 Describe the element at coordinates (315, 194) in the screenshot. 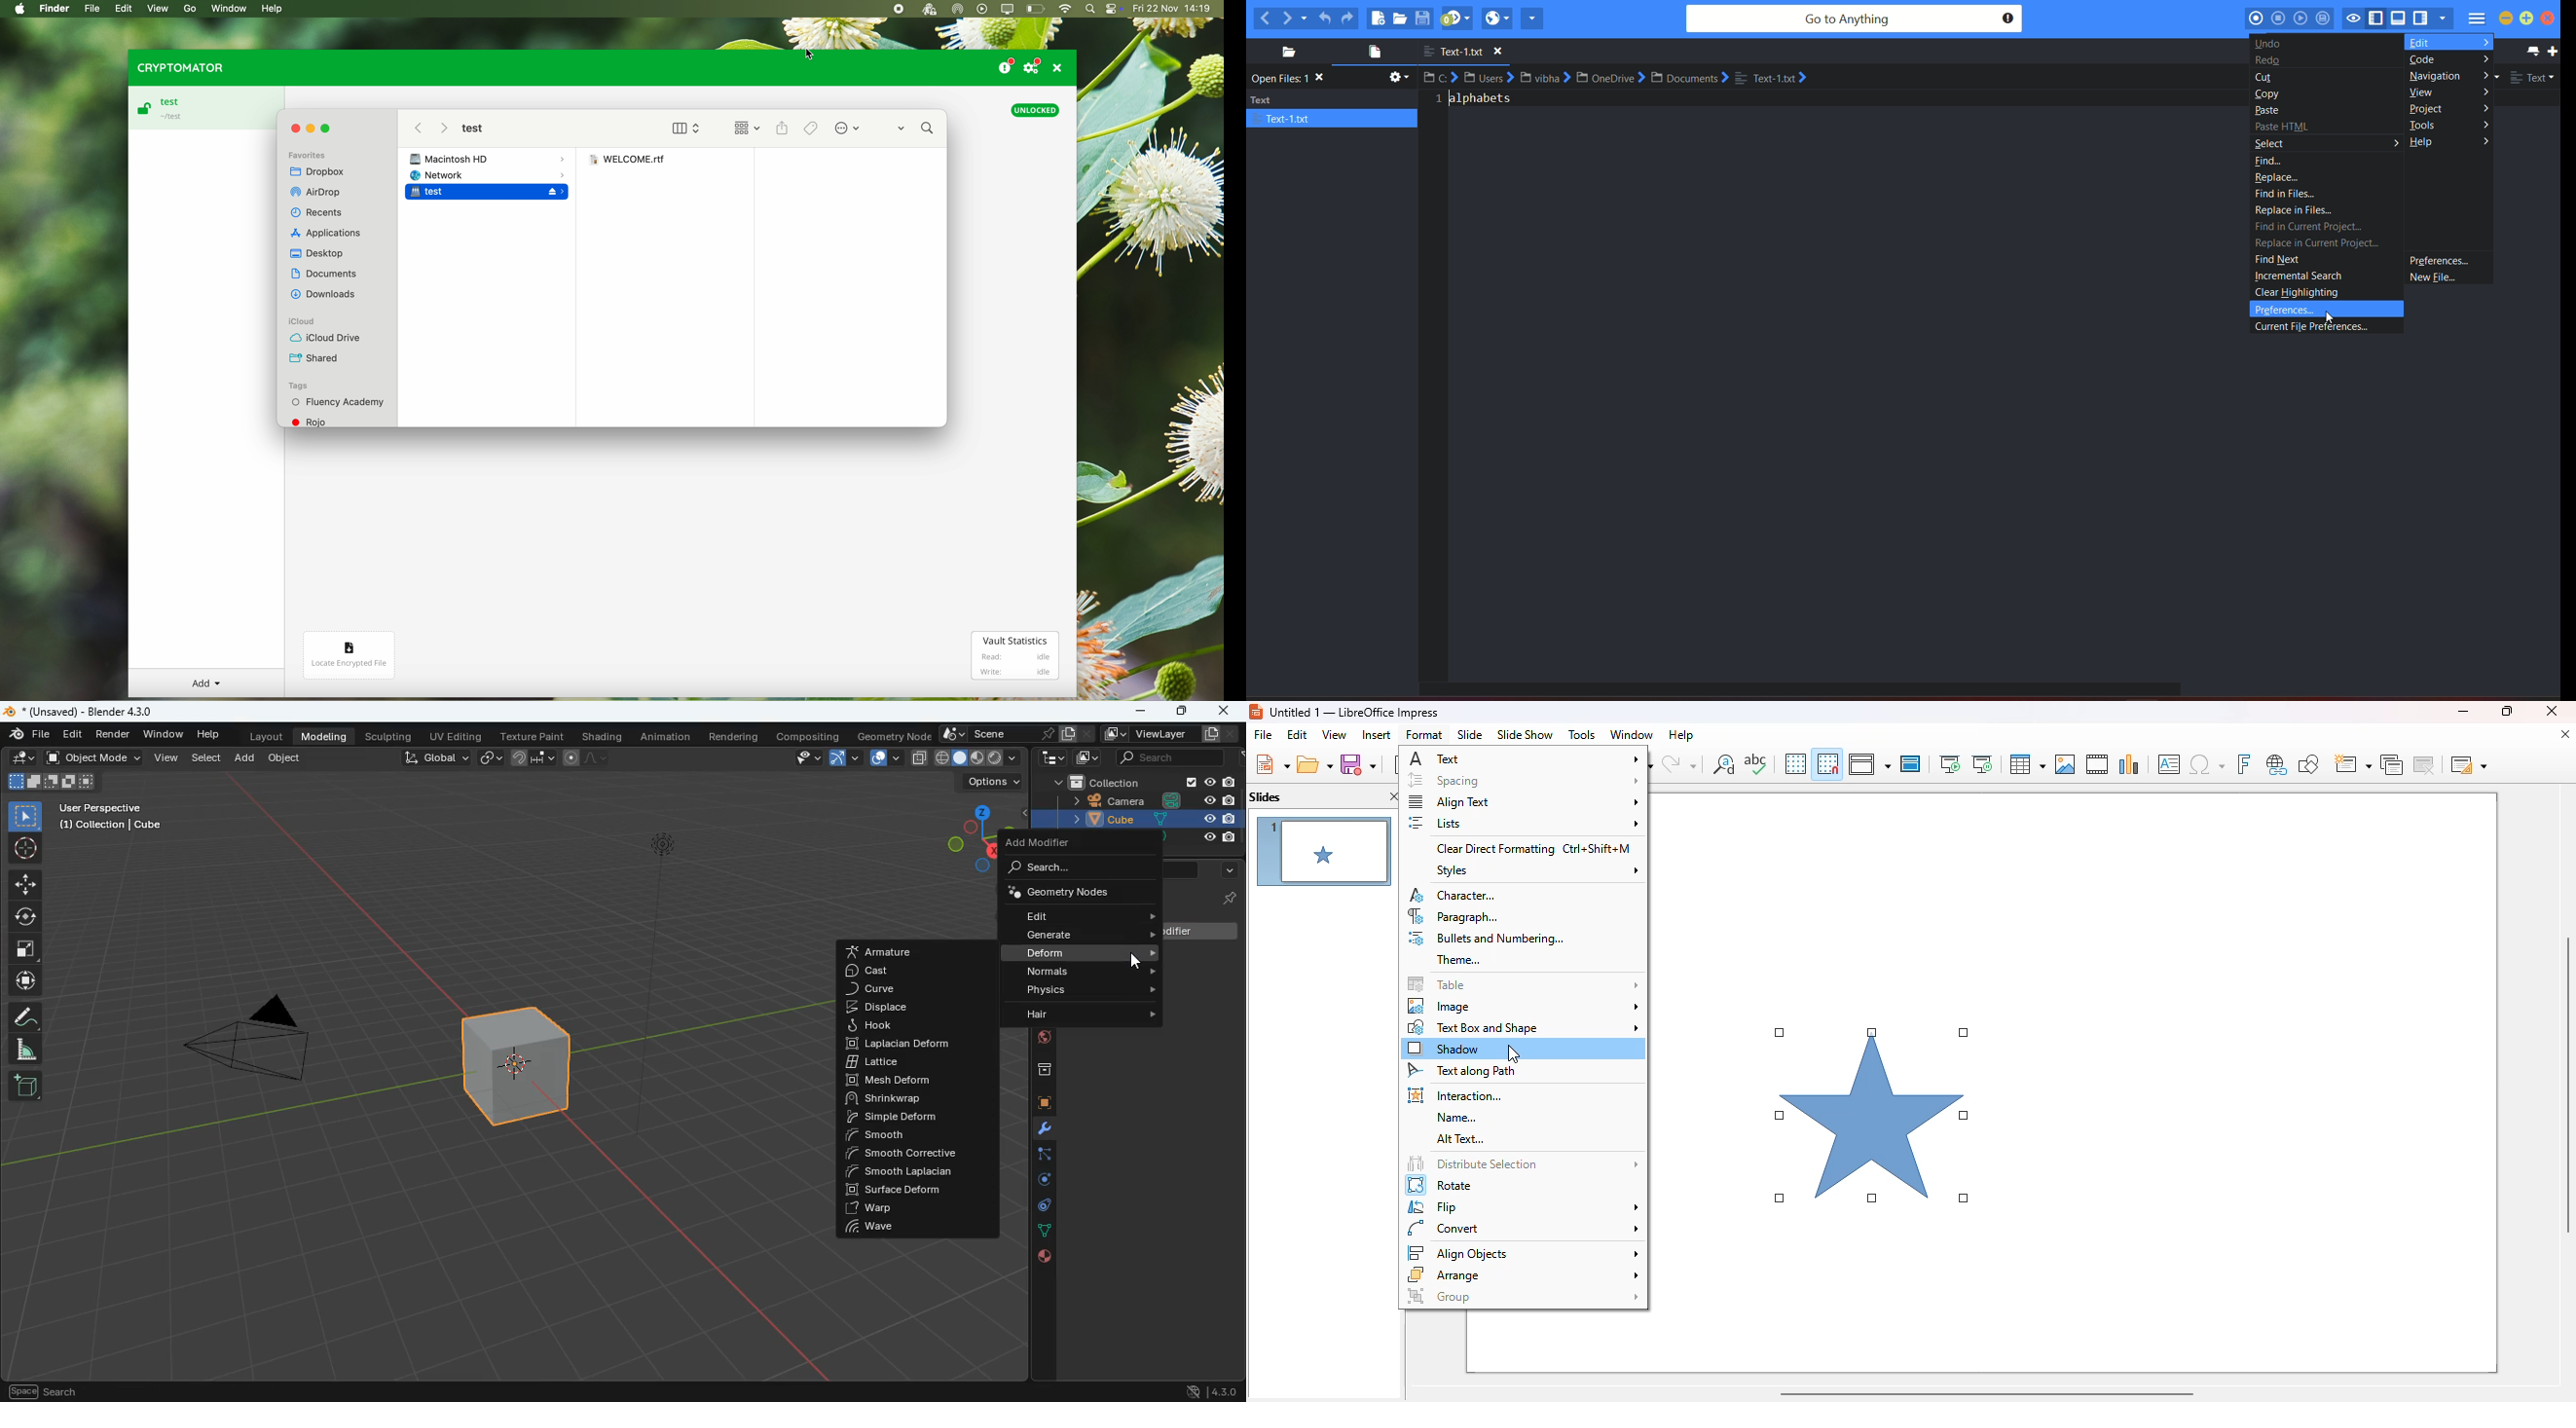

I see `airdrop` at that location.